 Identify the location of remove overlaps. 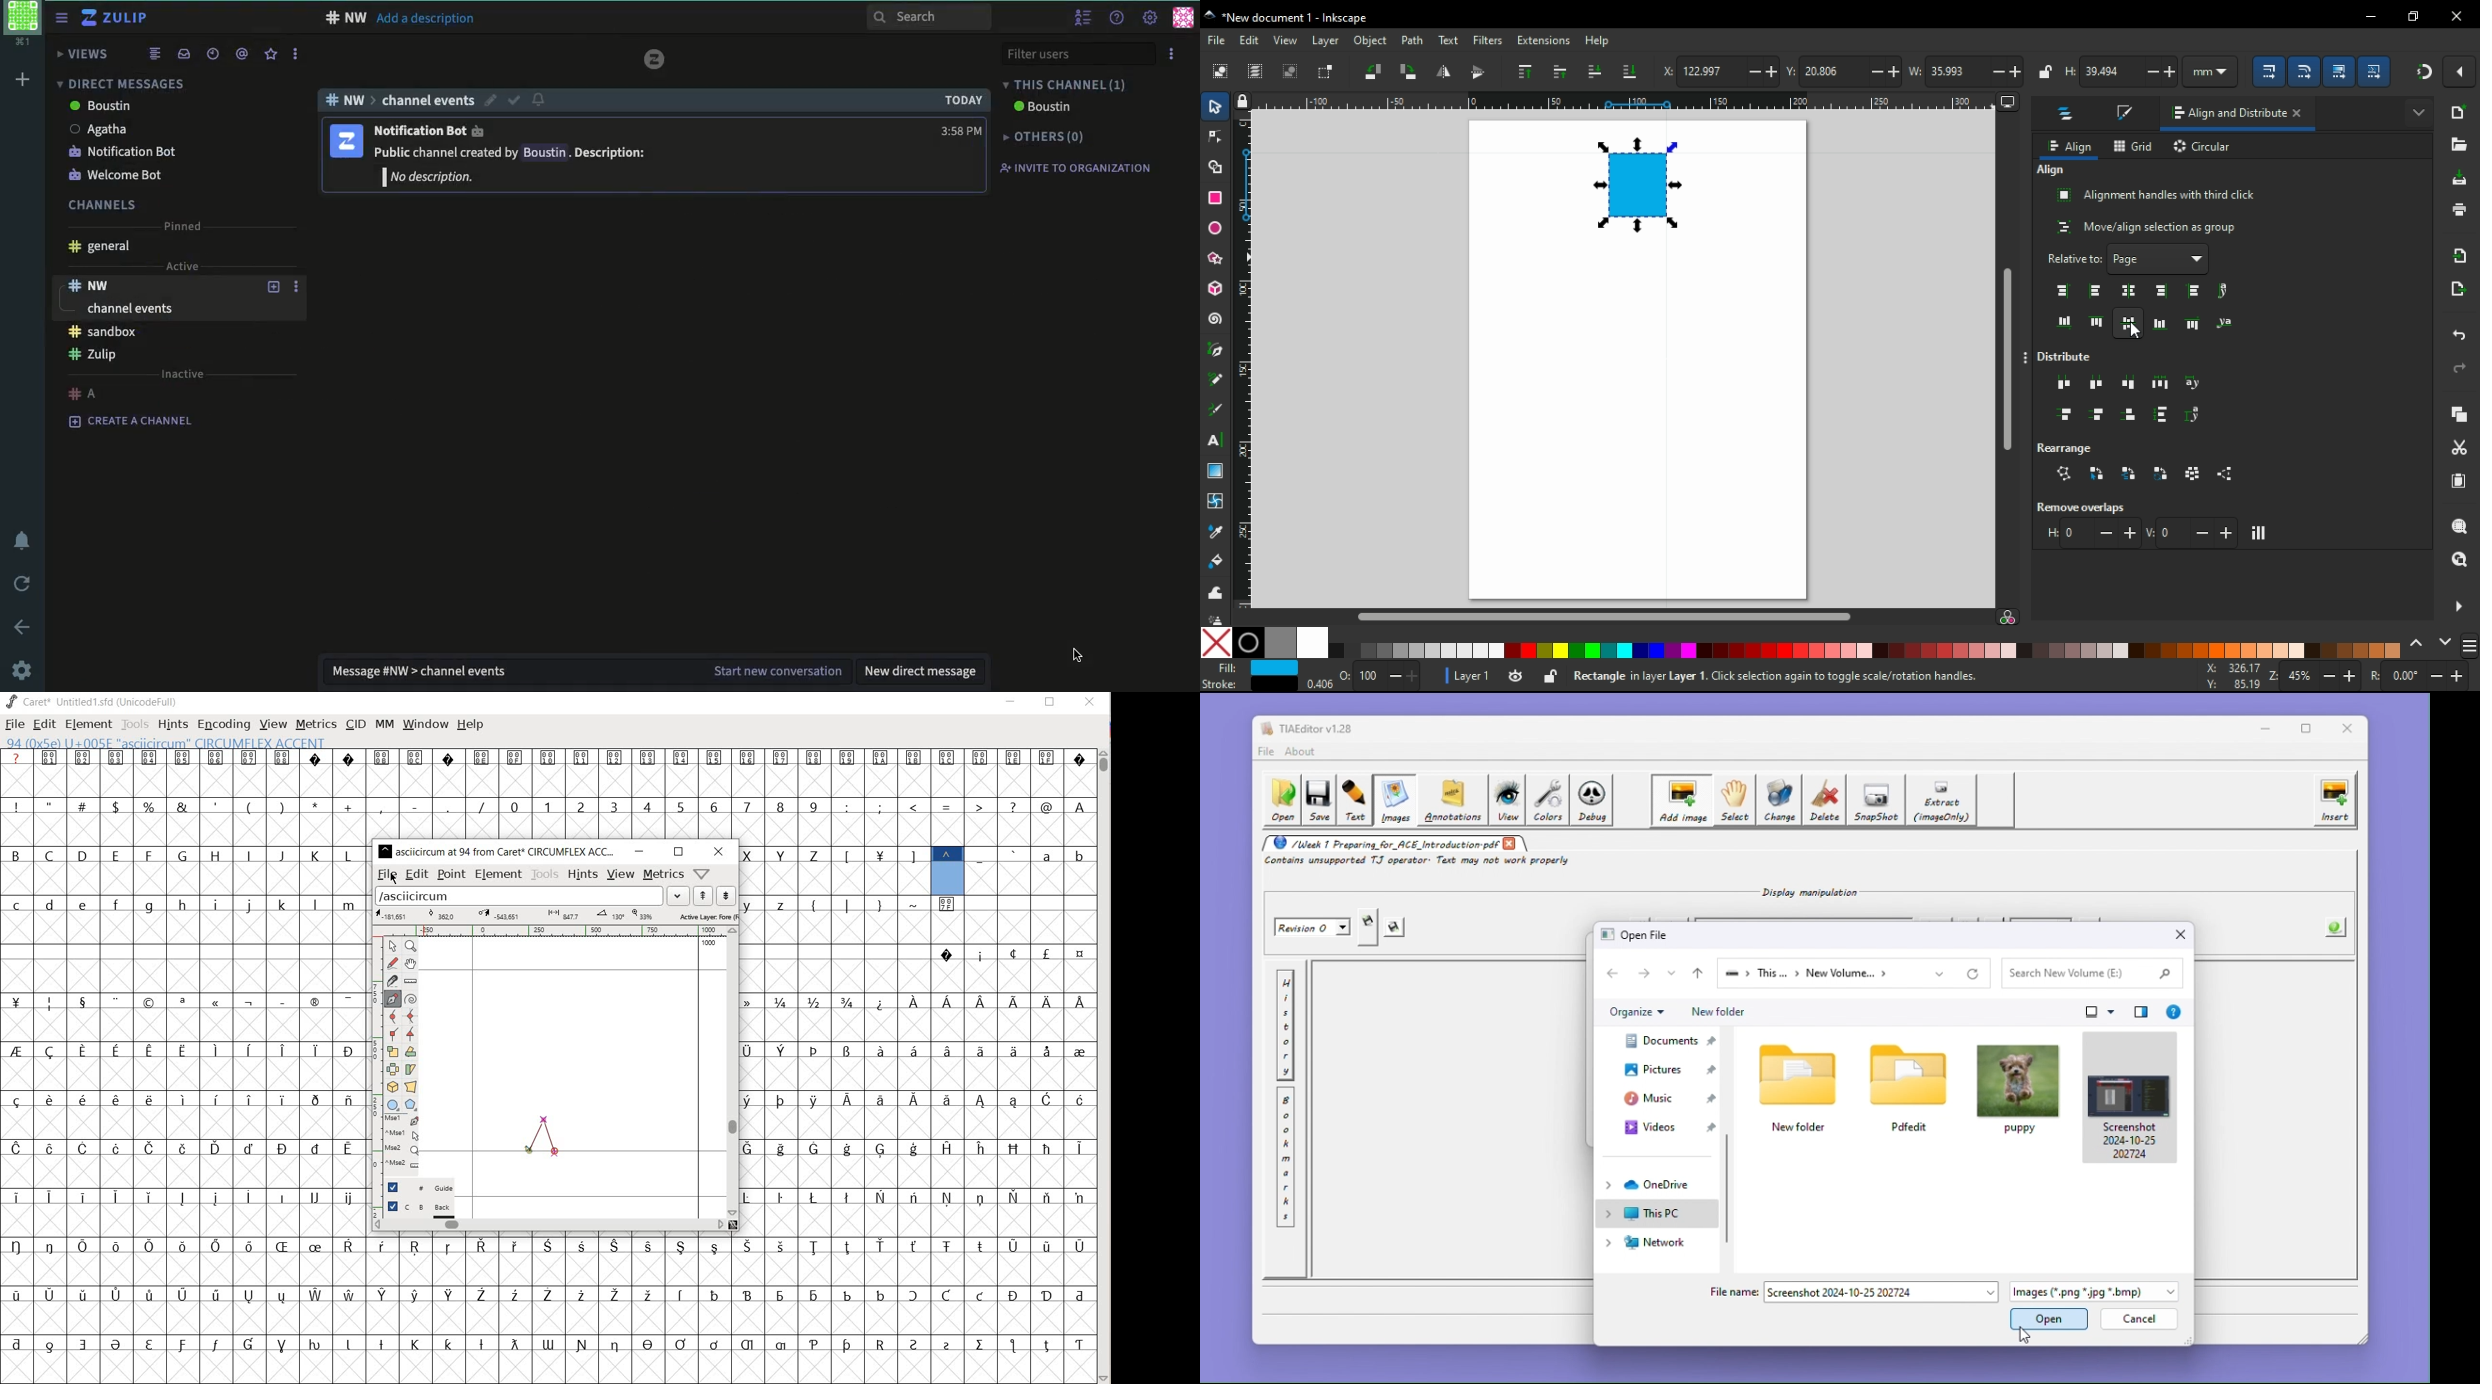
(2086, 507).